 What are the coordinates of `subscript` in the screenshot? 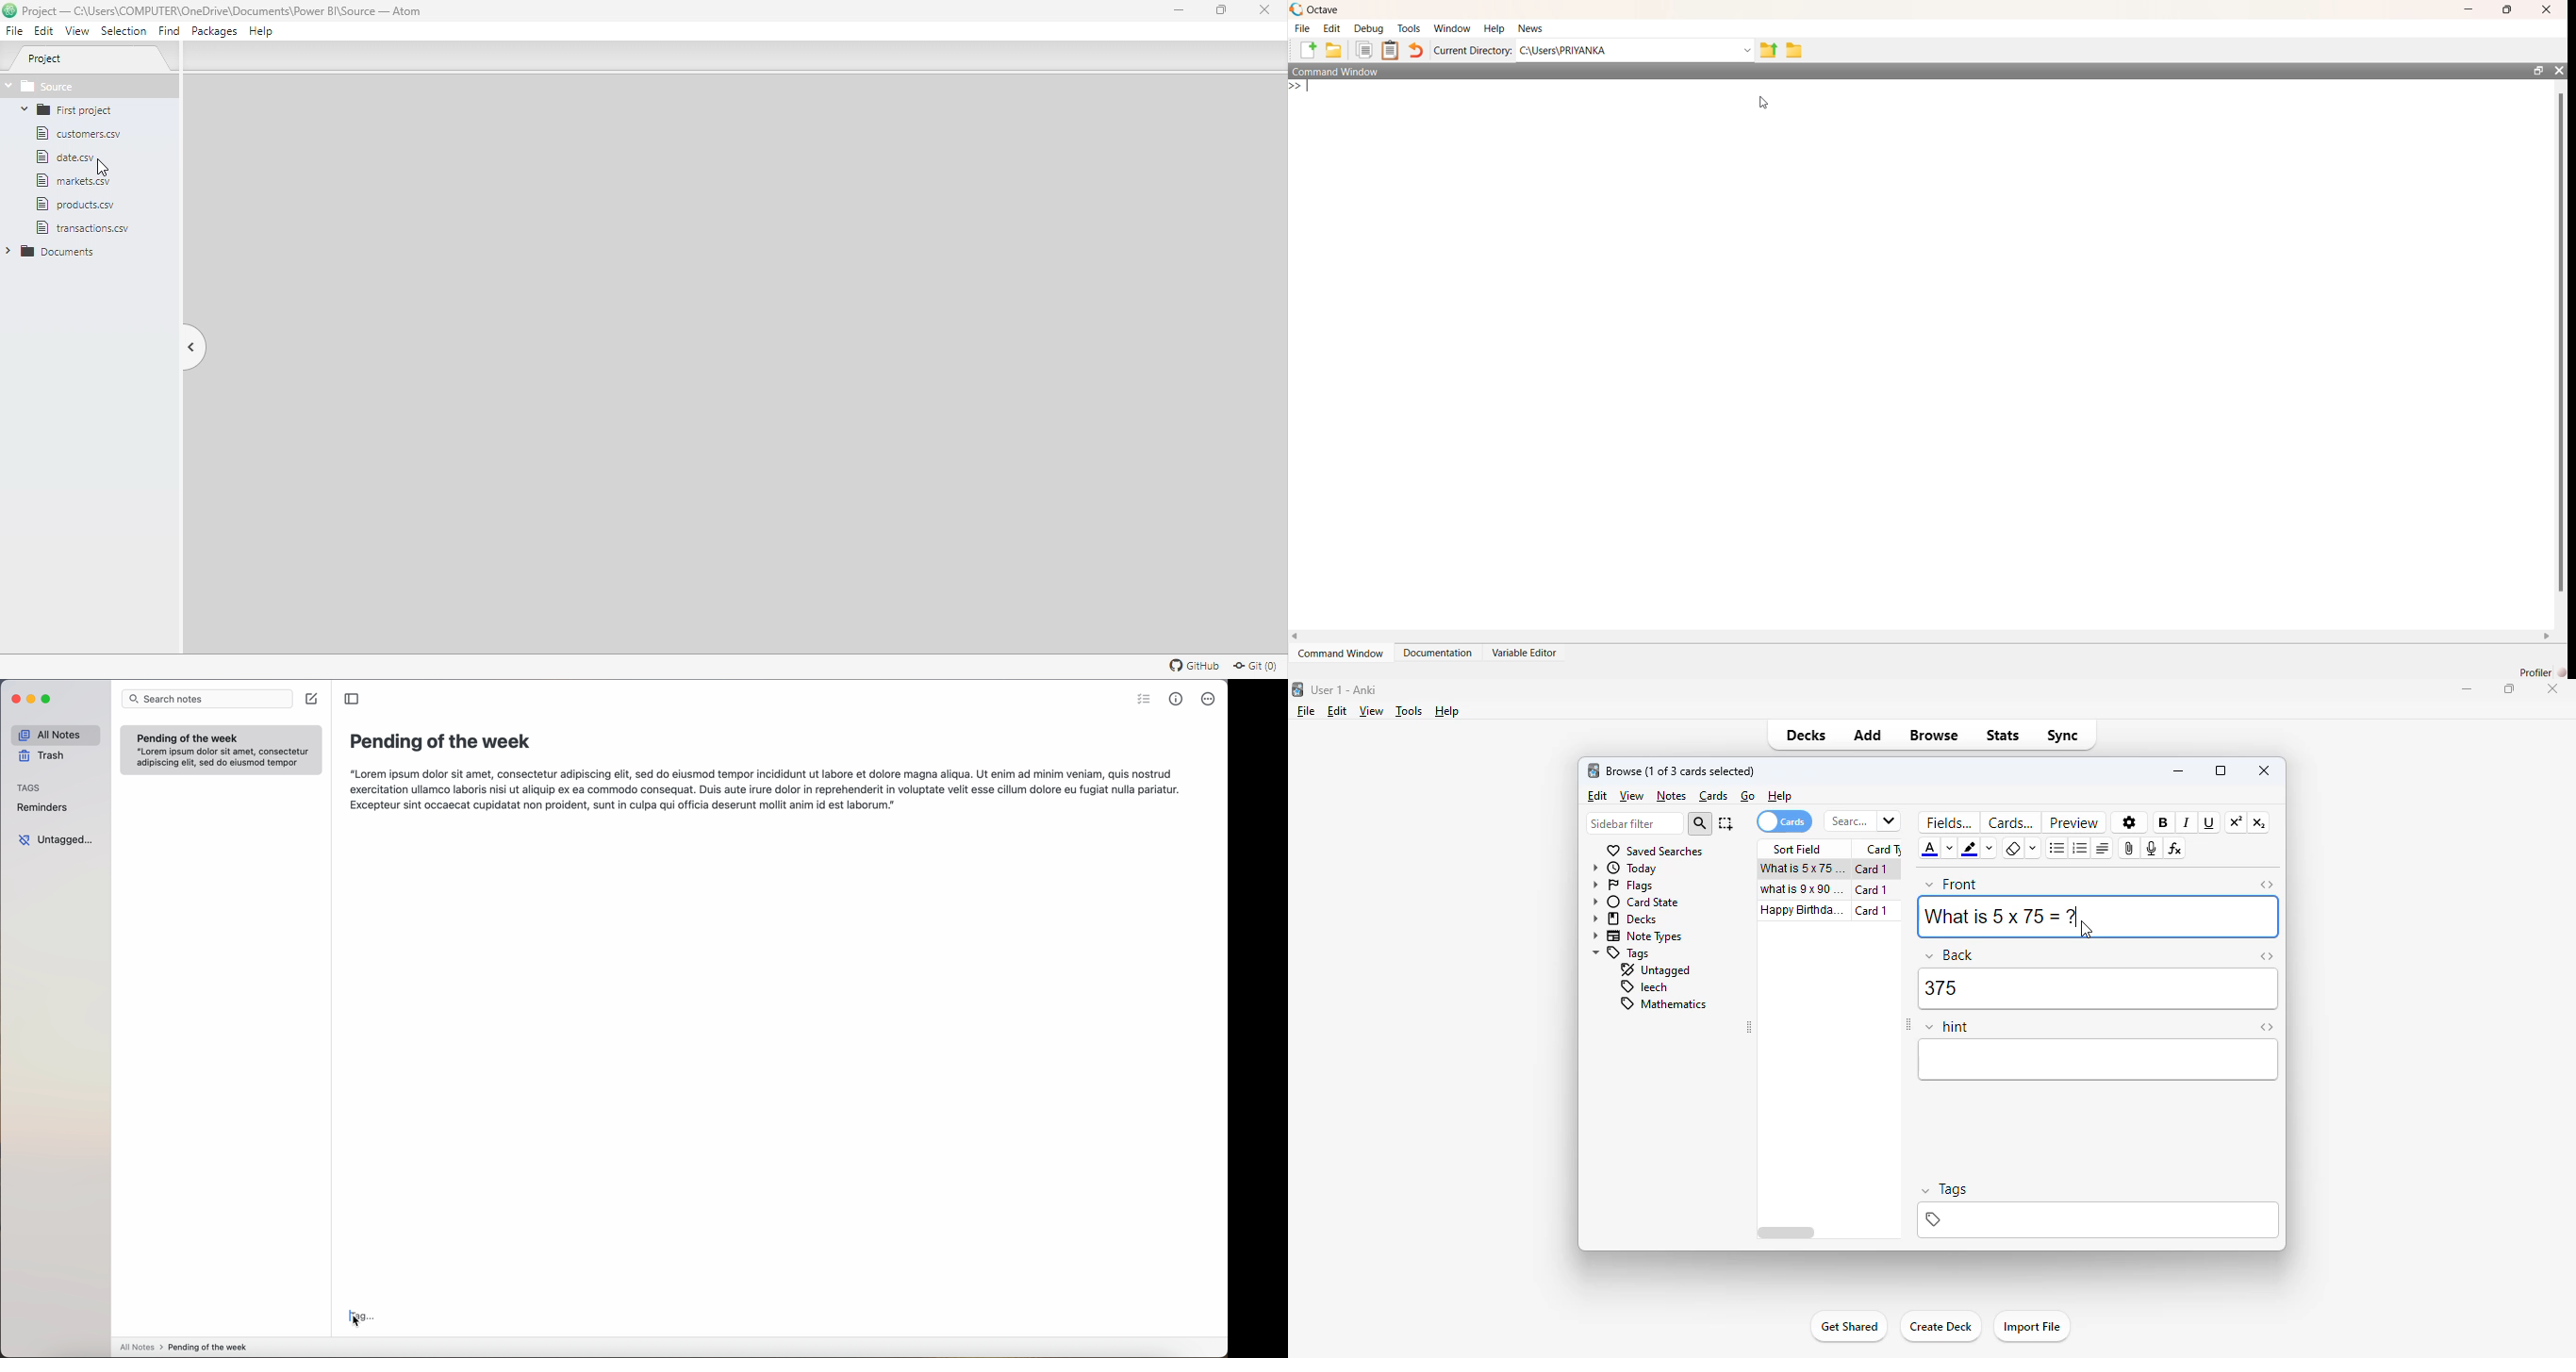 It's located at (2259, 823).